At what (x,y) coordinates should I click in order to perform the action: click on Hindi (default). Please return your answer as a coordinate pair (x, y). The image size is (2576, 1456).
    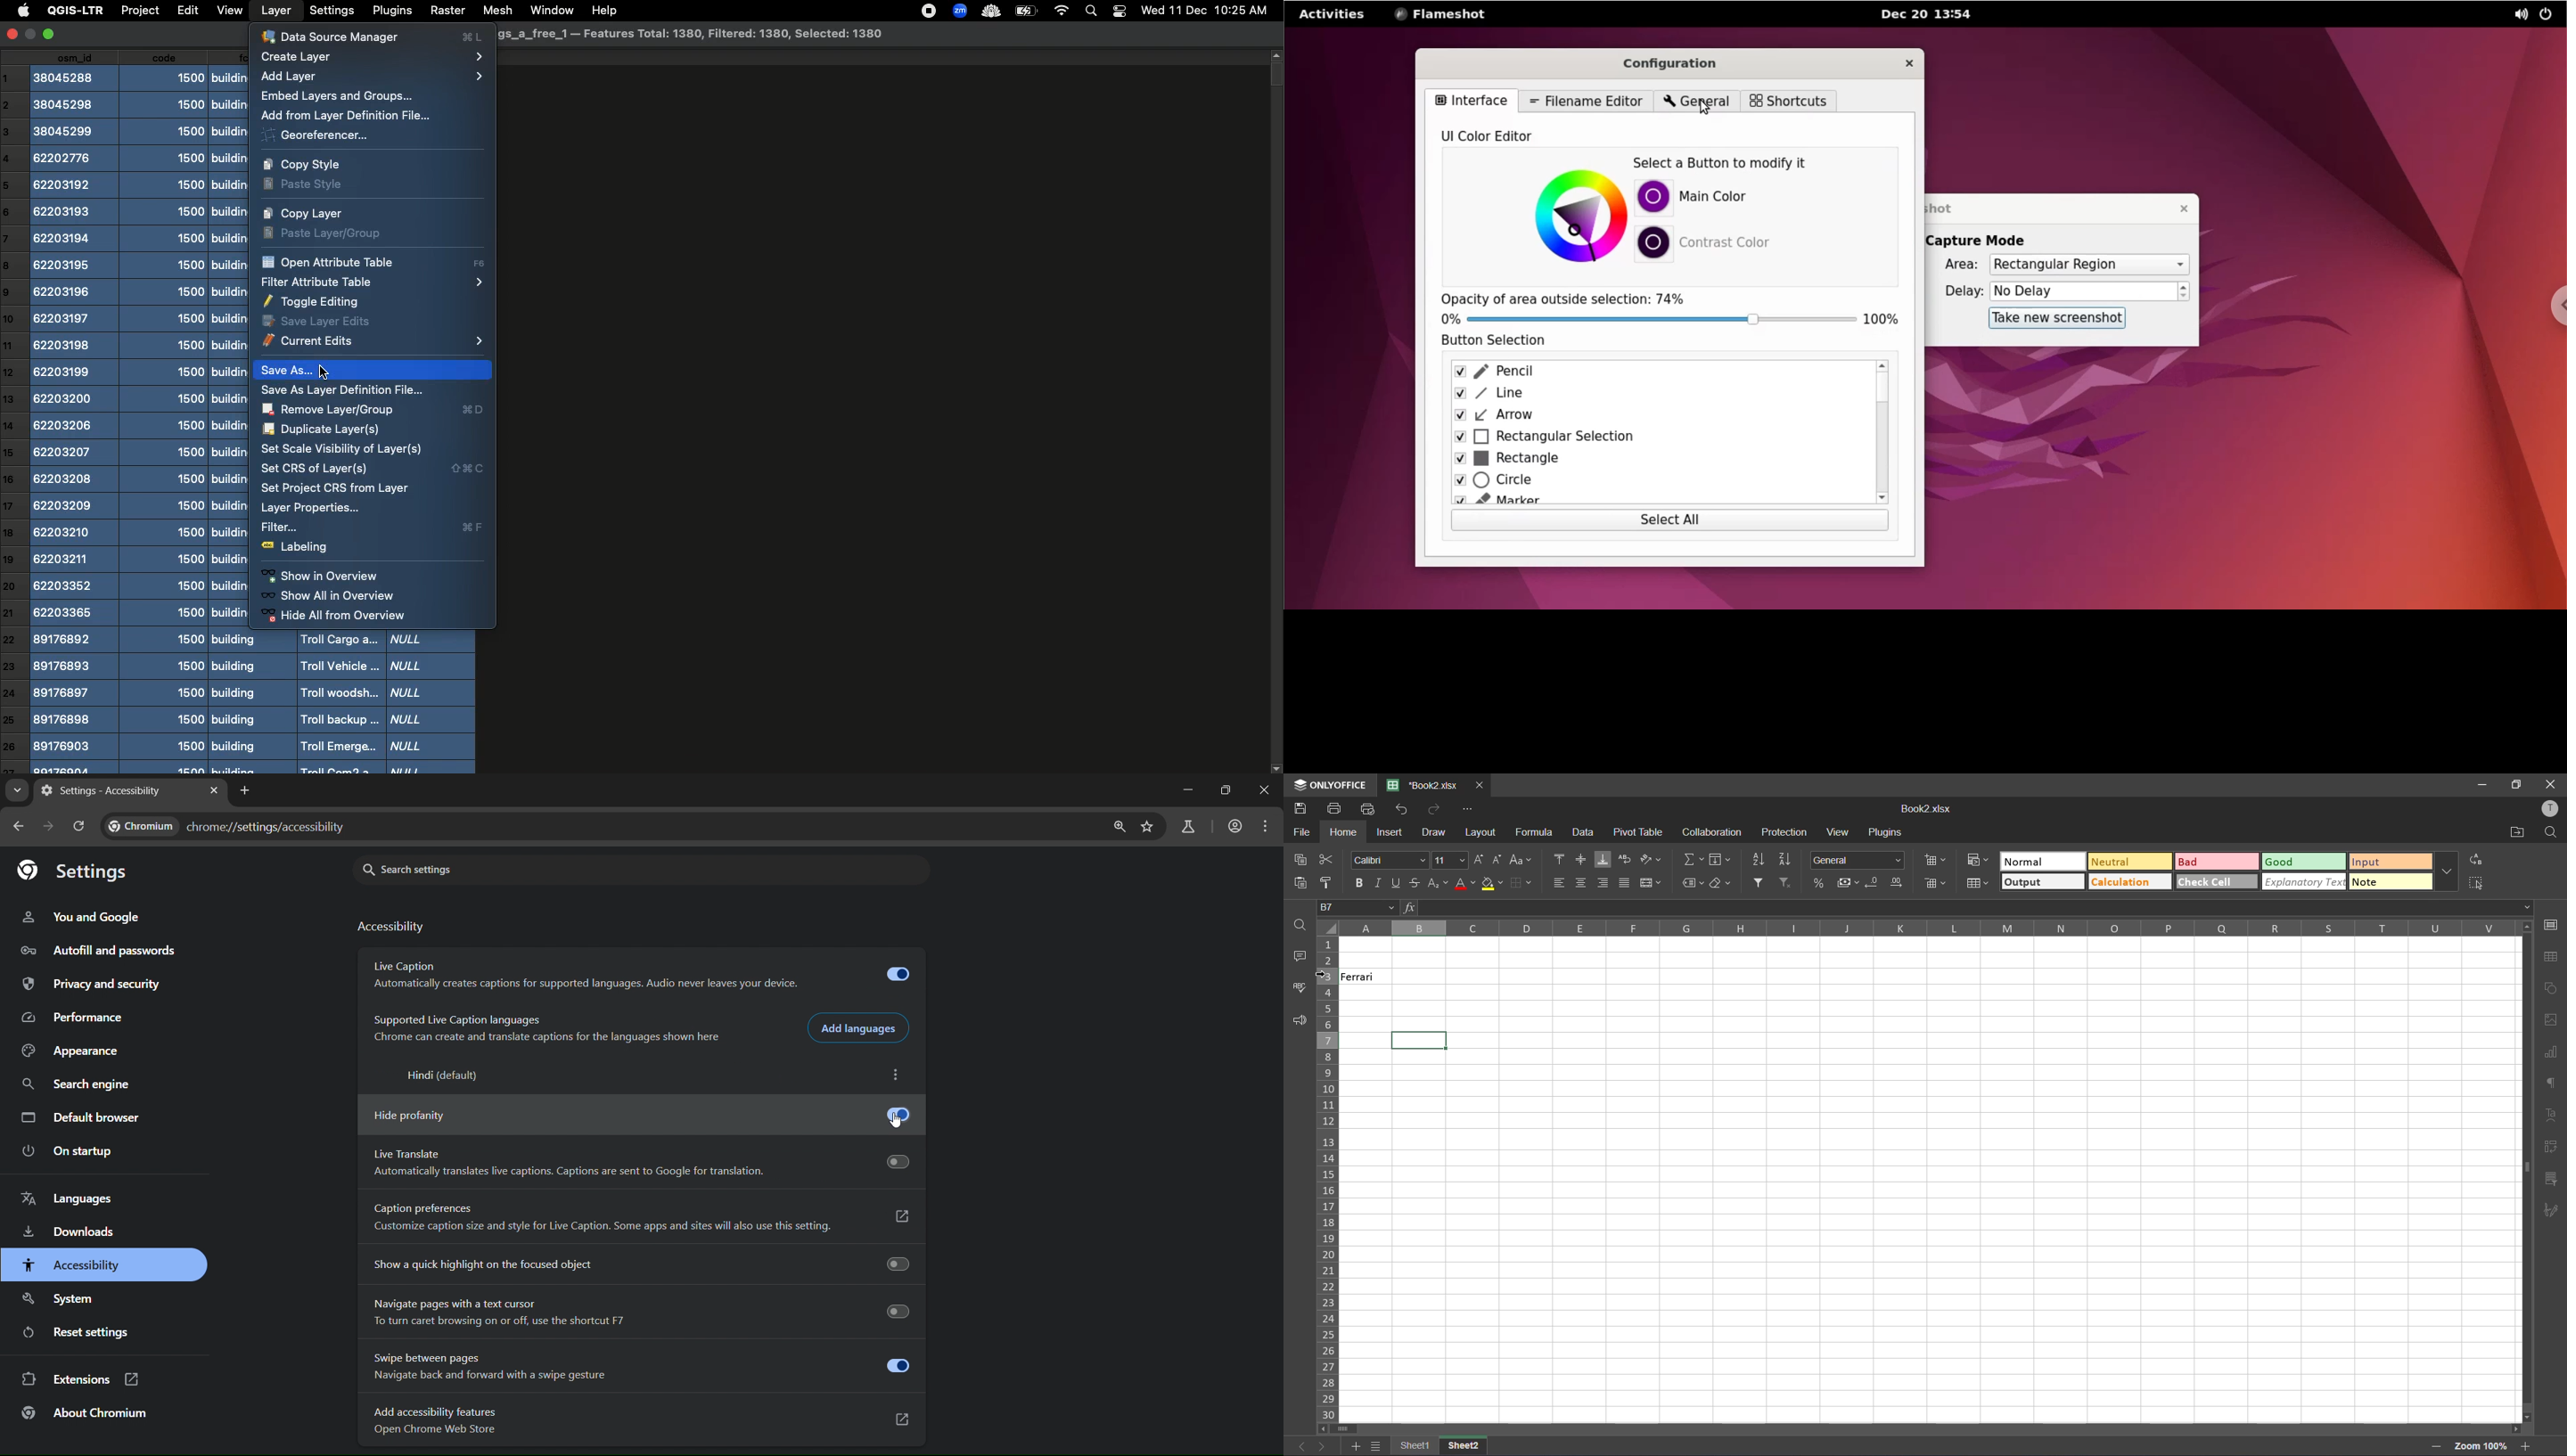
    Looking at the image, I should click on (439, 1076).